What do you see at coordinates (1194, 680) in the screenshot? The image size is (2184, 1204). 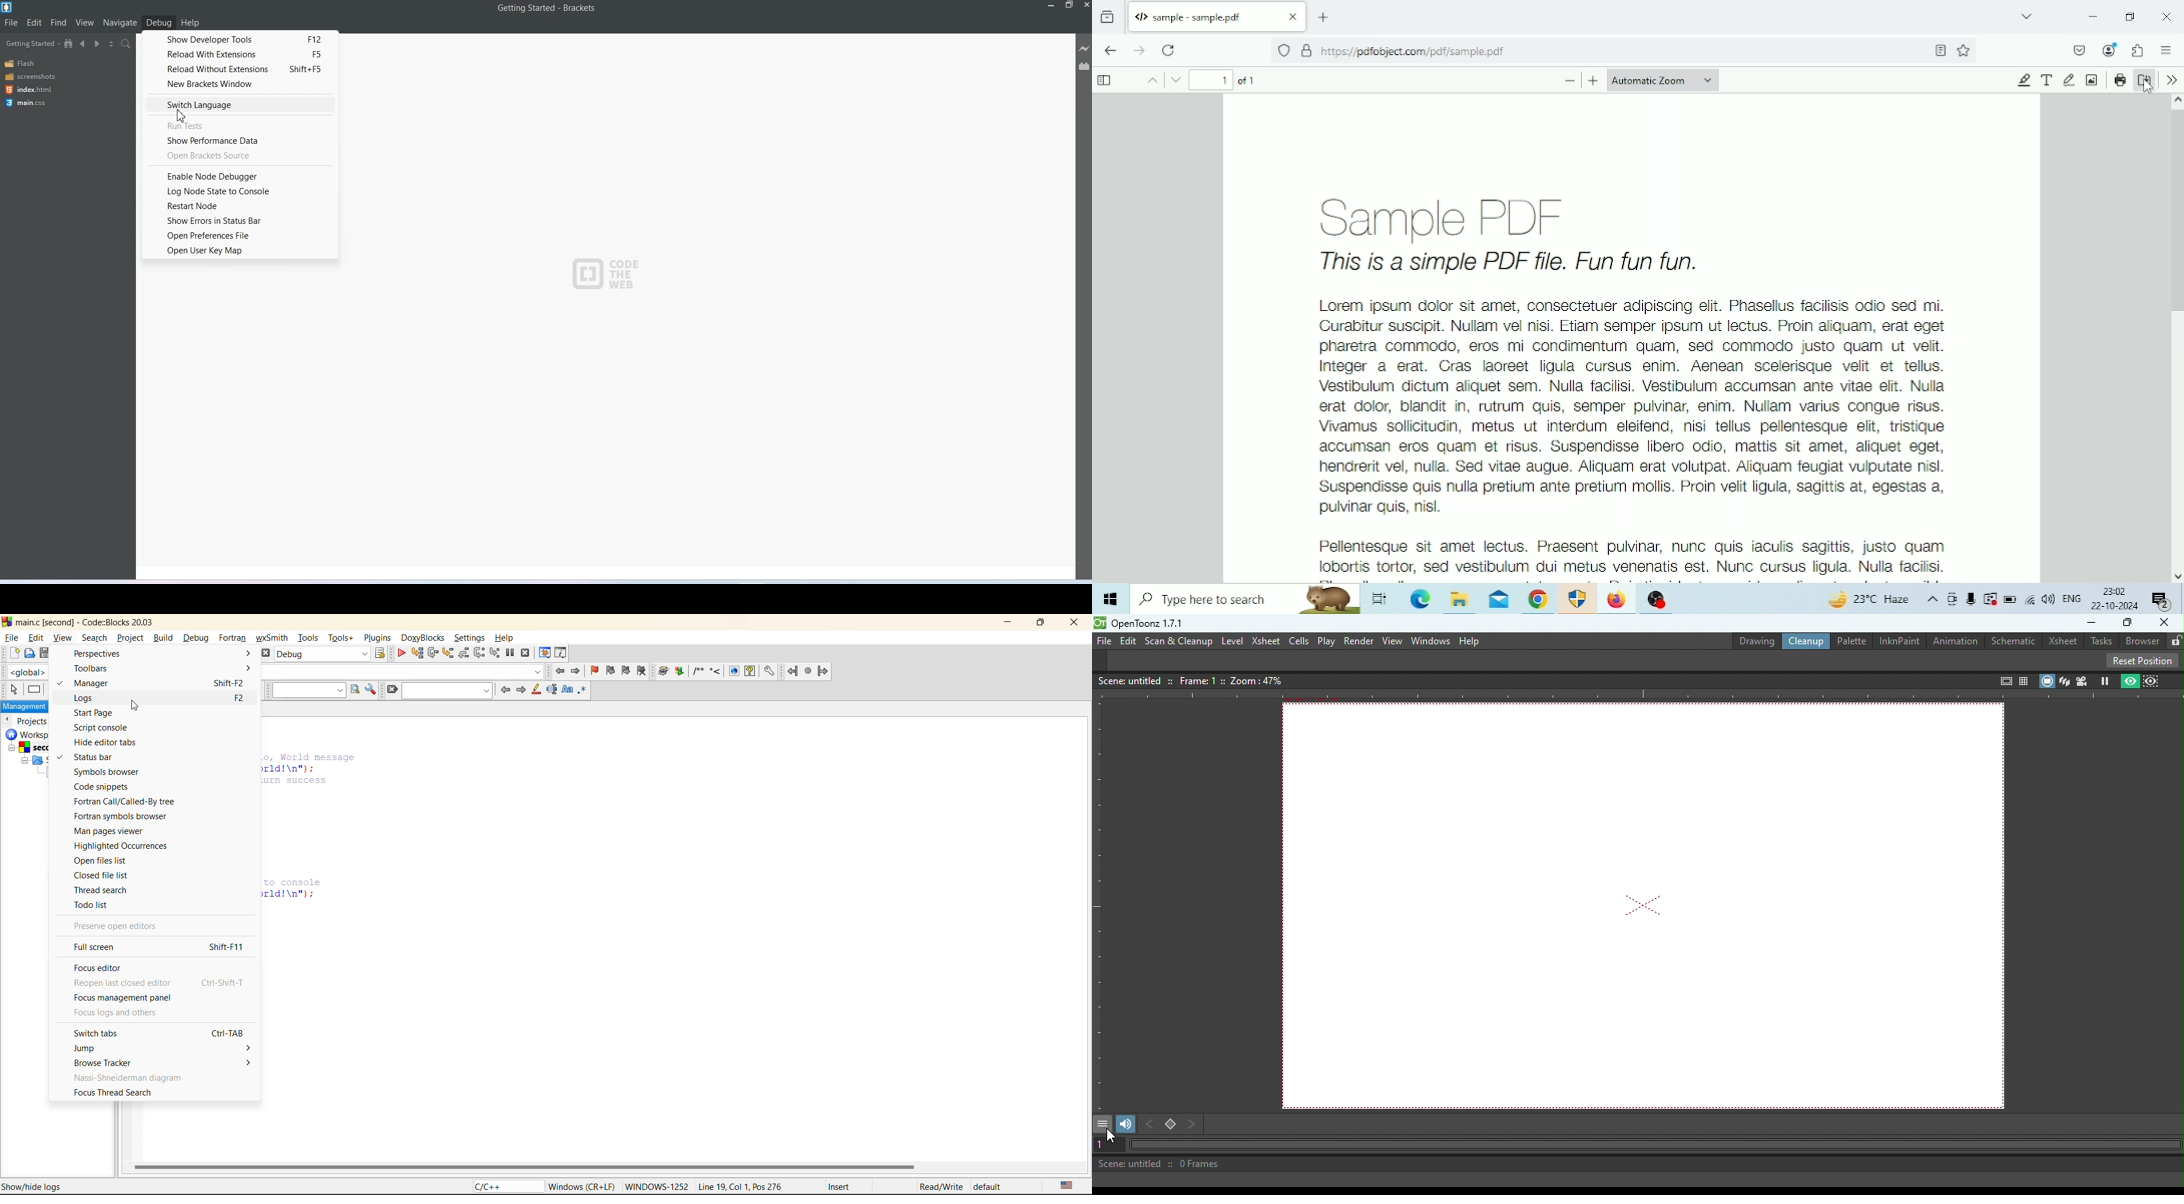 I see `Canvas details` at bounding box center [1194, 680].